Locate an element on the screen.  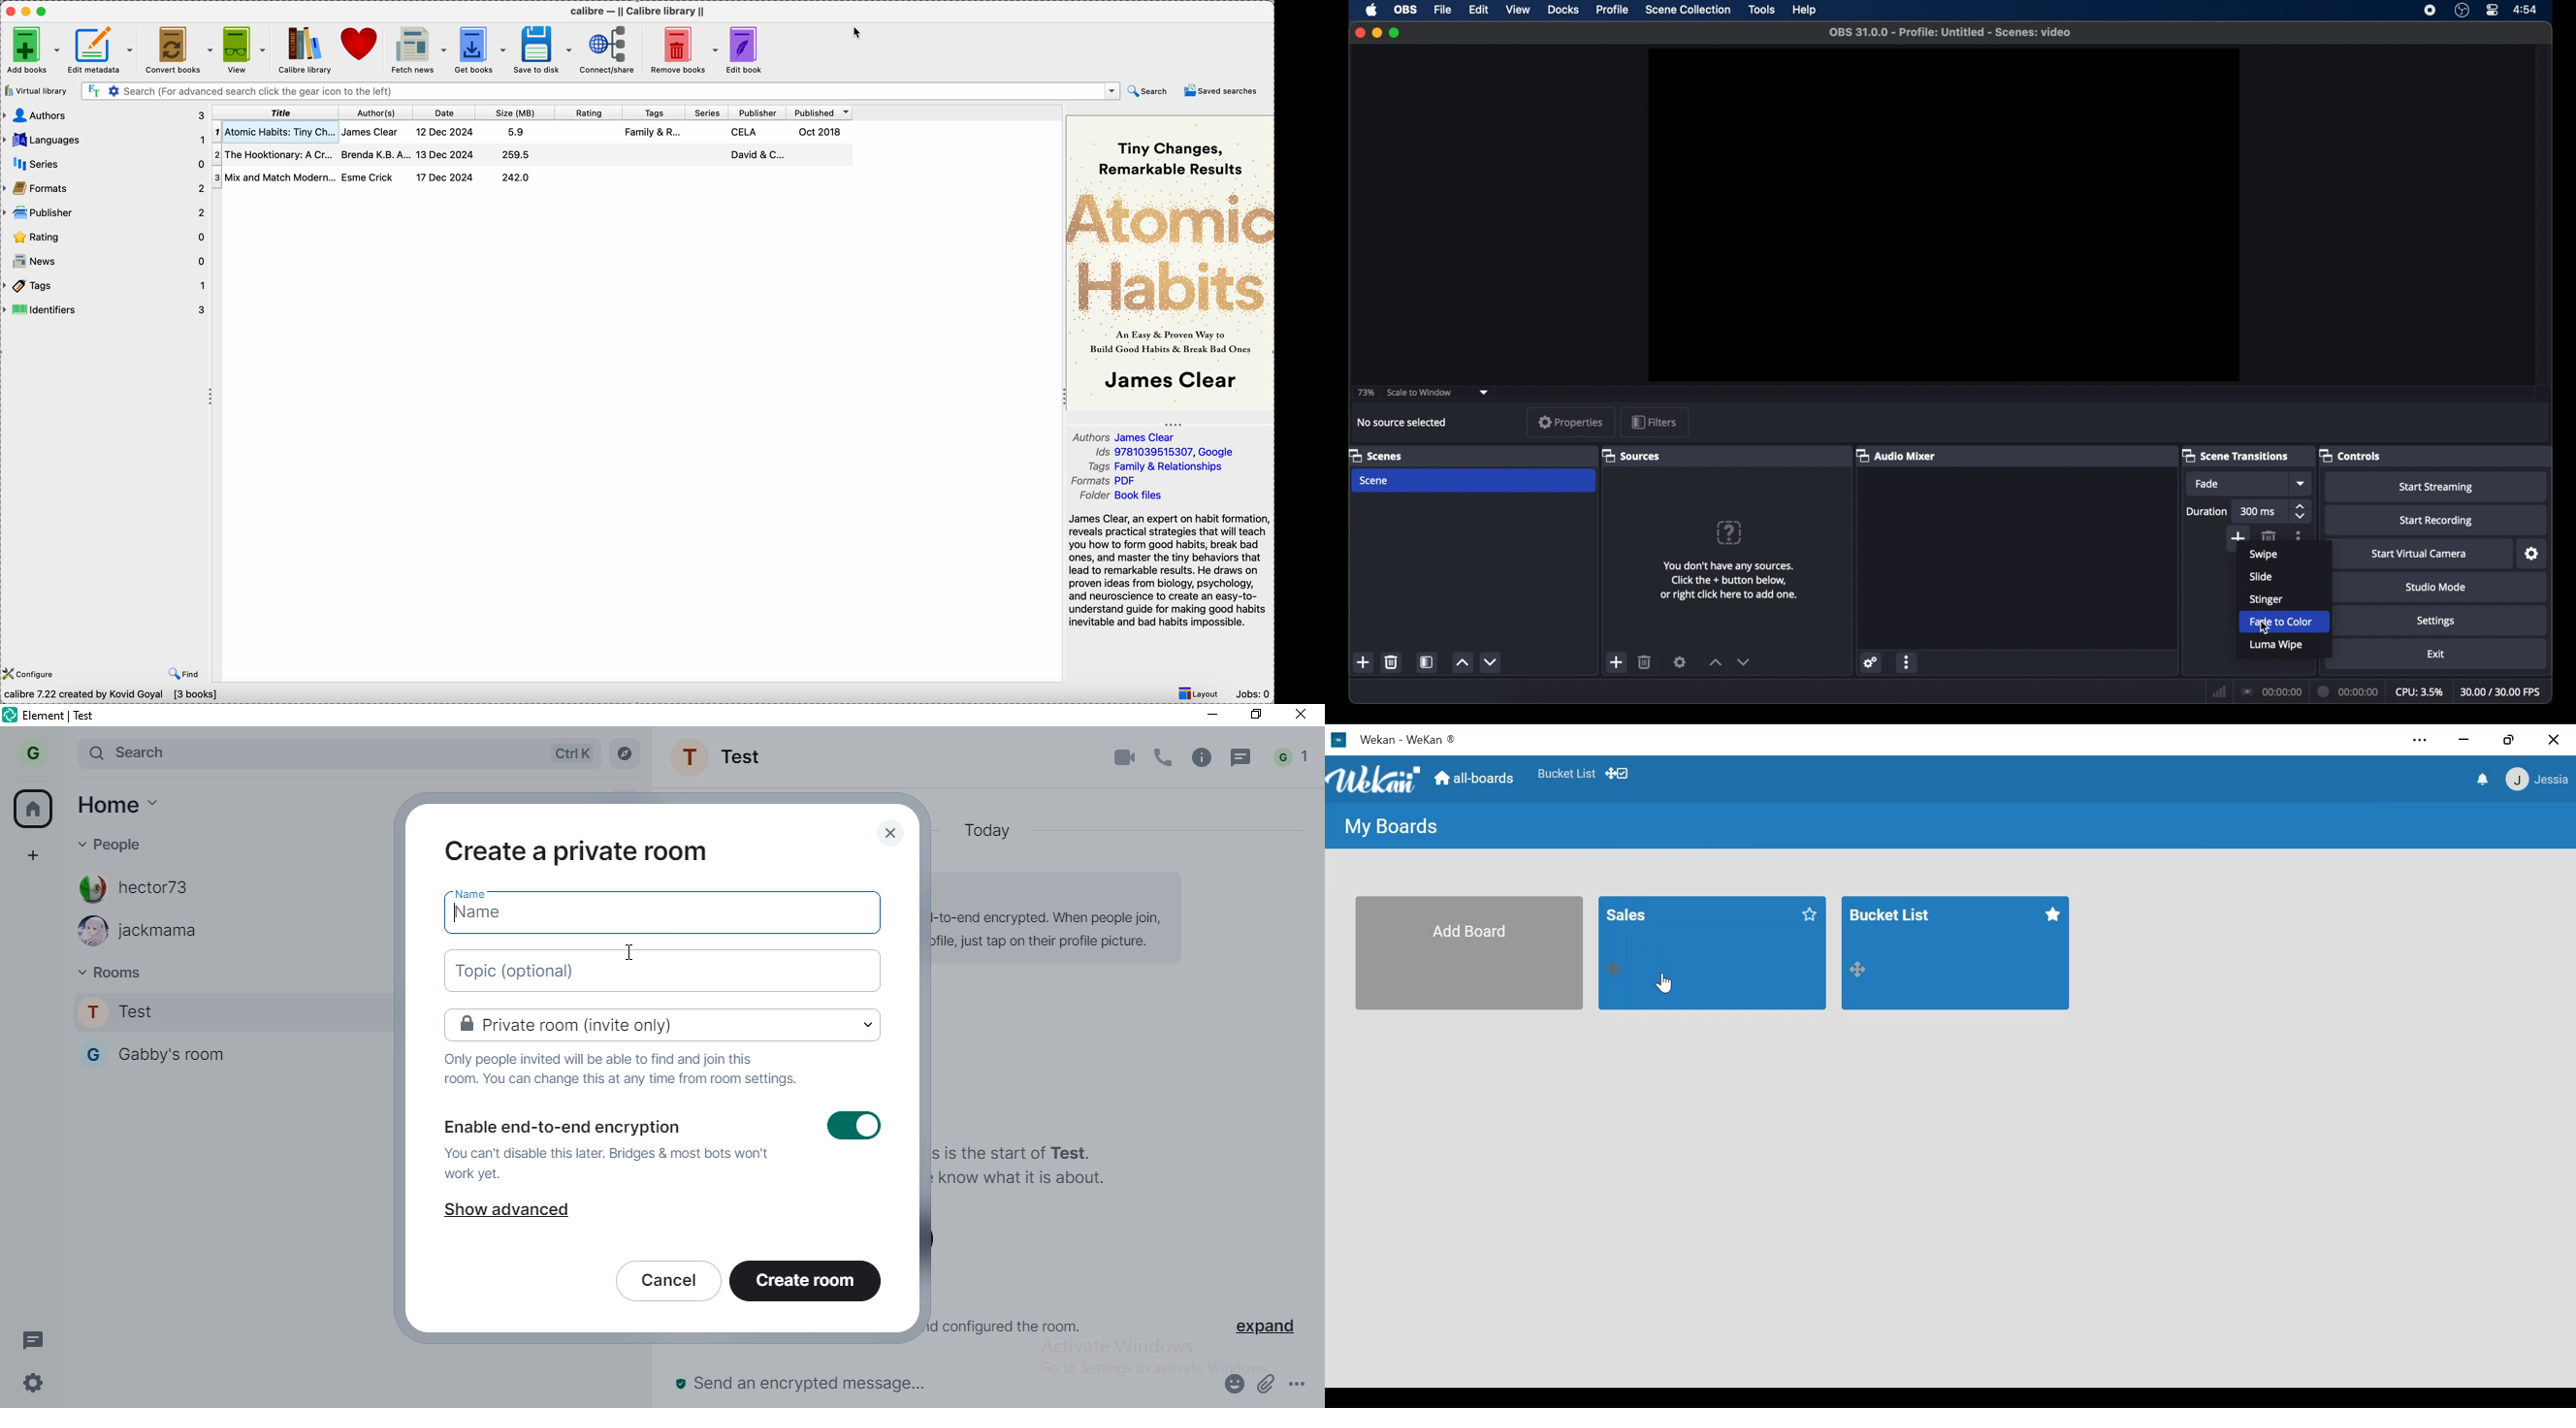
view is located at coordinates (1519, 10).